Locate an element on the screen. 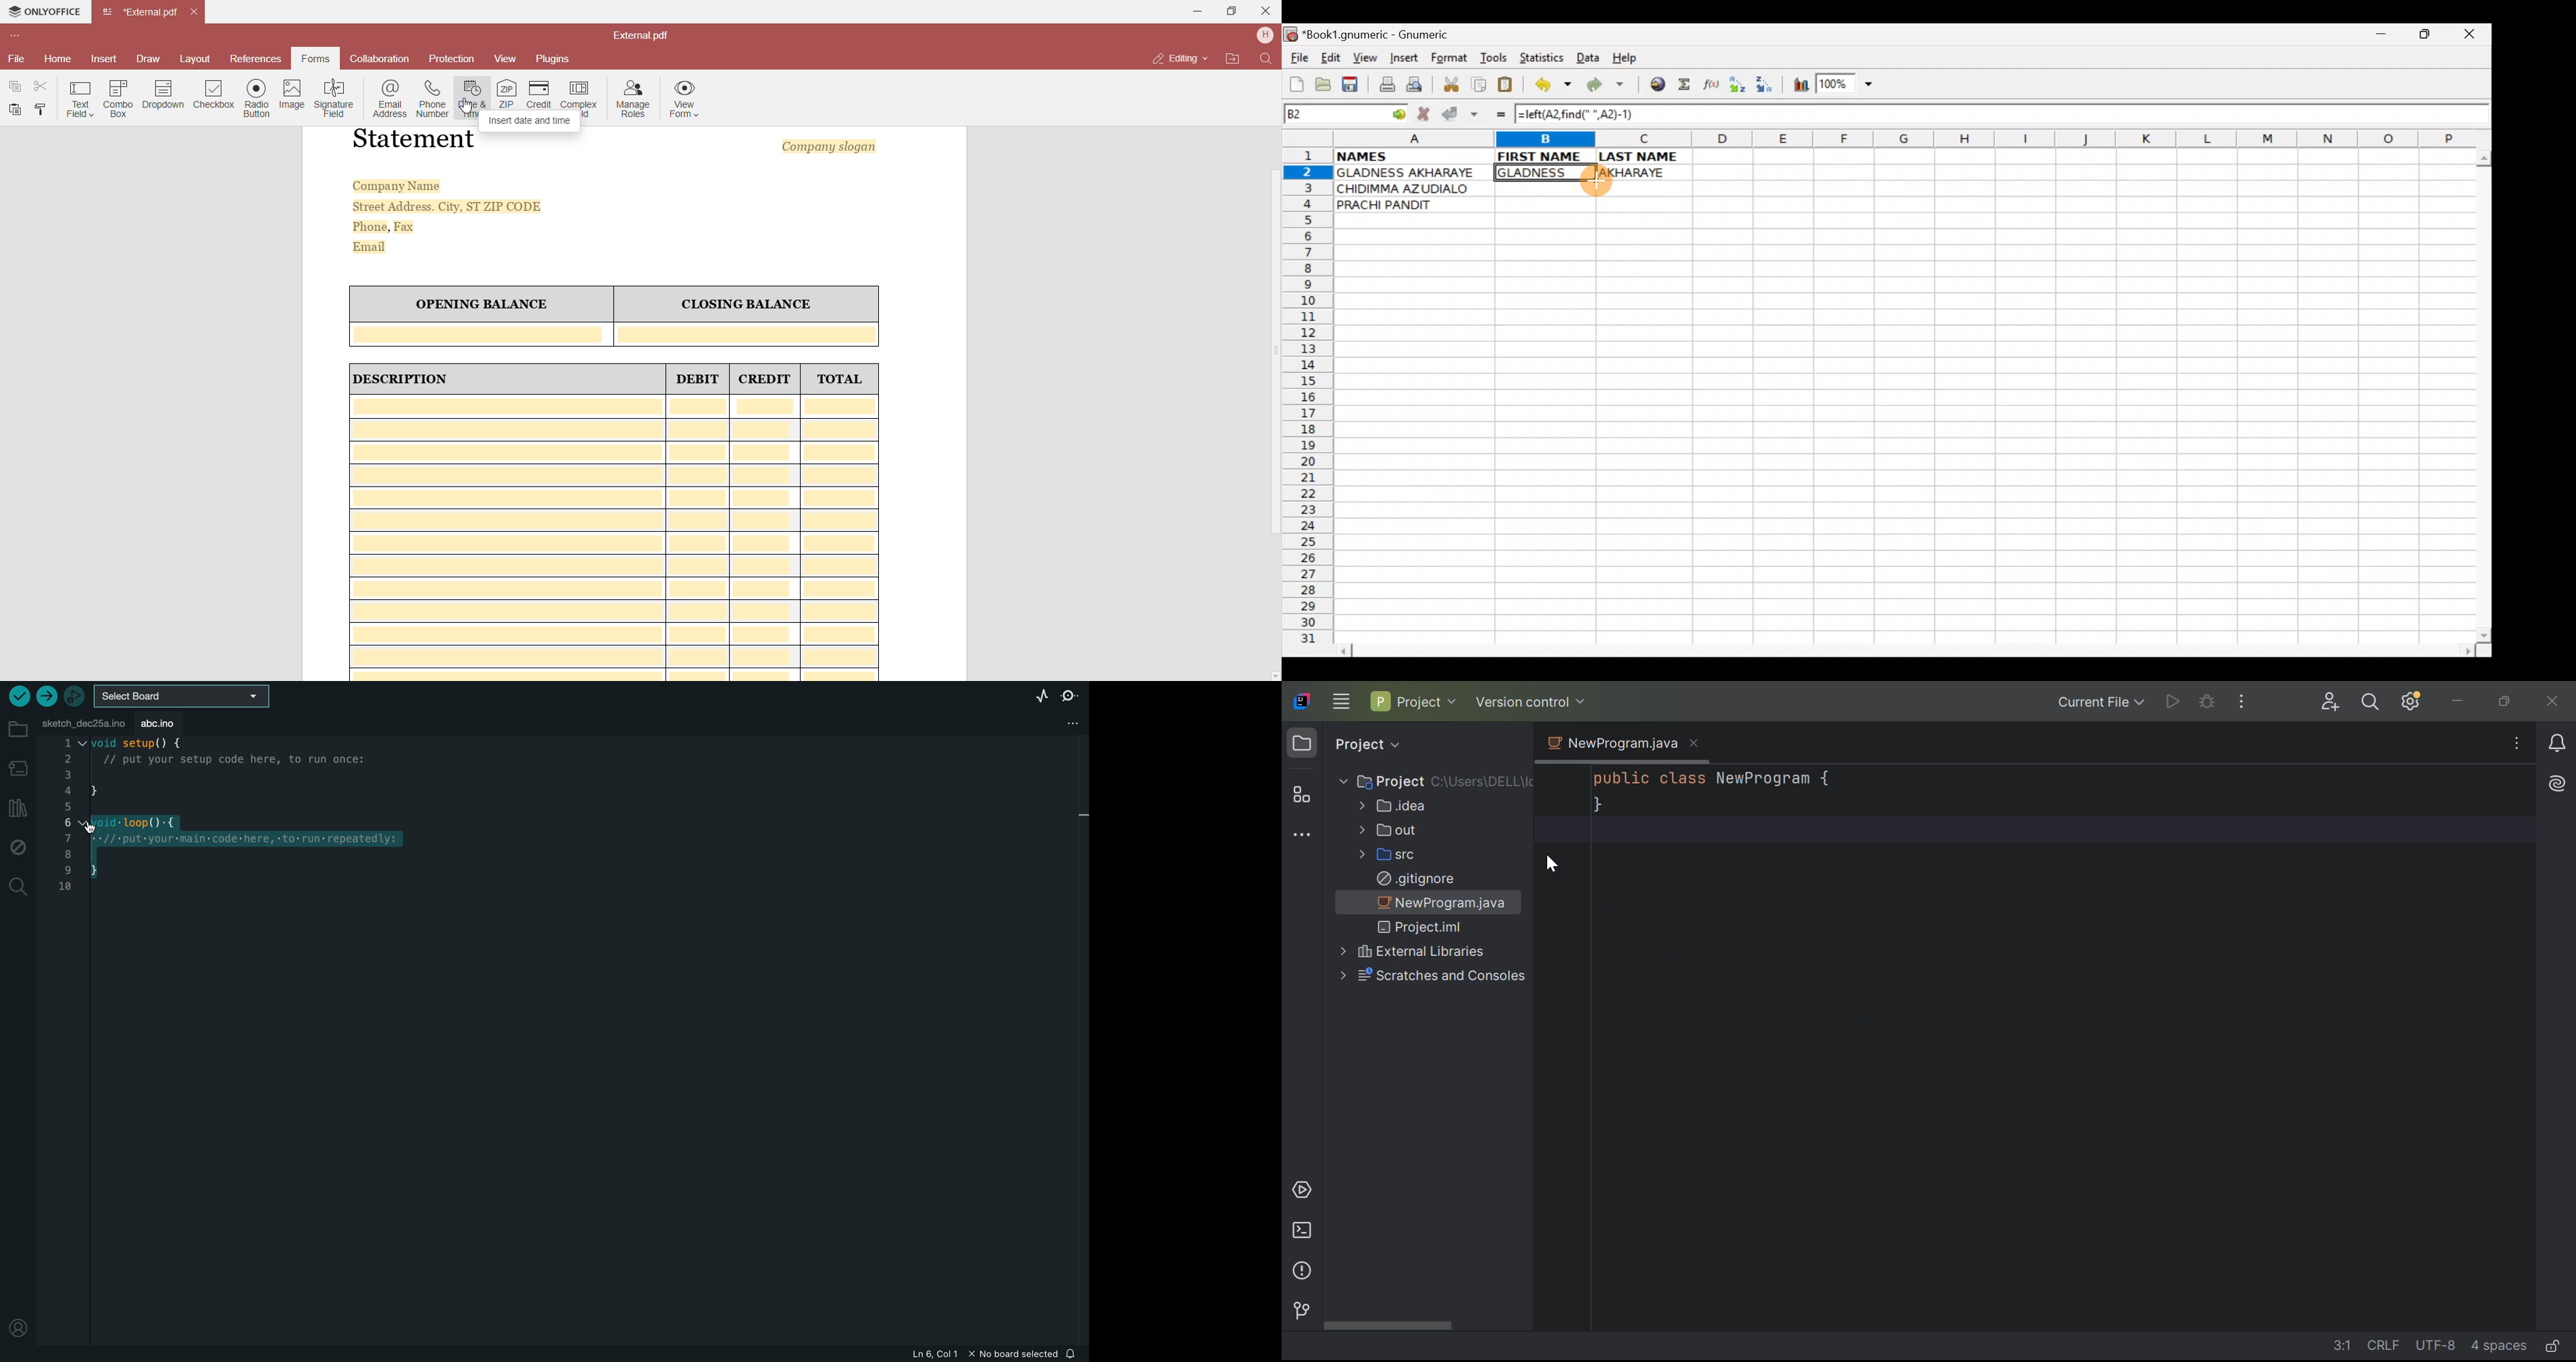 The width and height of the screenshot is (2576, 1372). Draw is located at coordinates (148, 57).